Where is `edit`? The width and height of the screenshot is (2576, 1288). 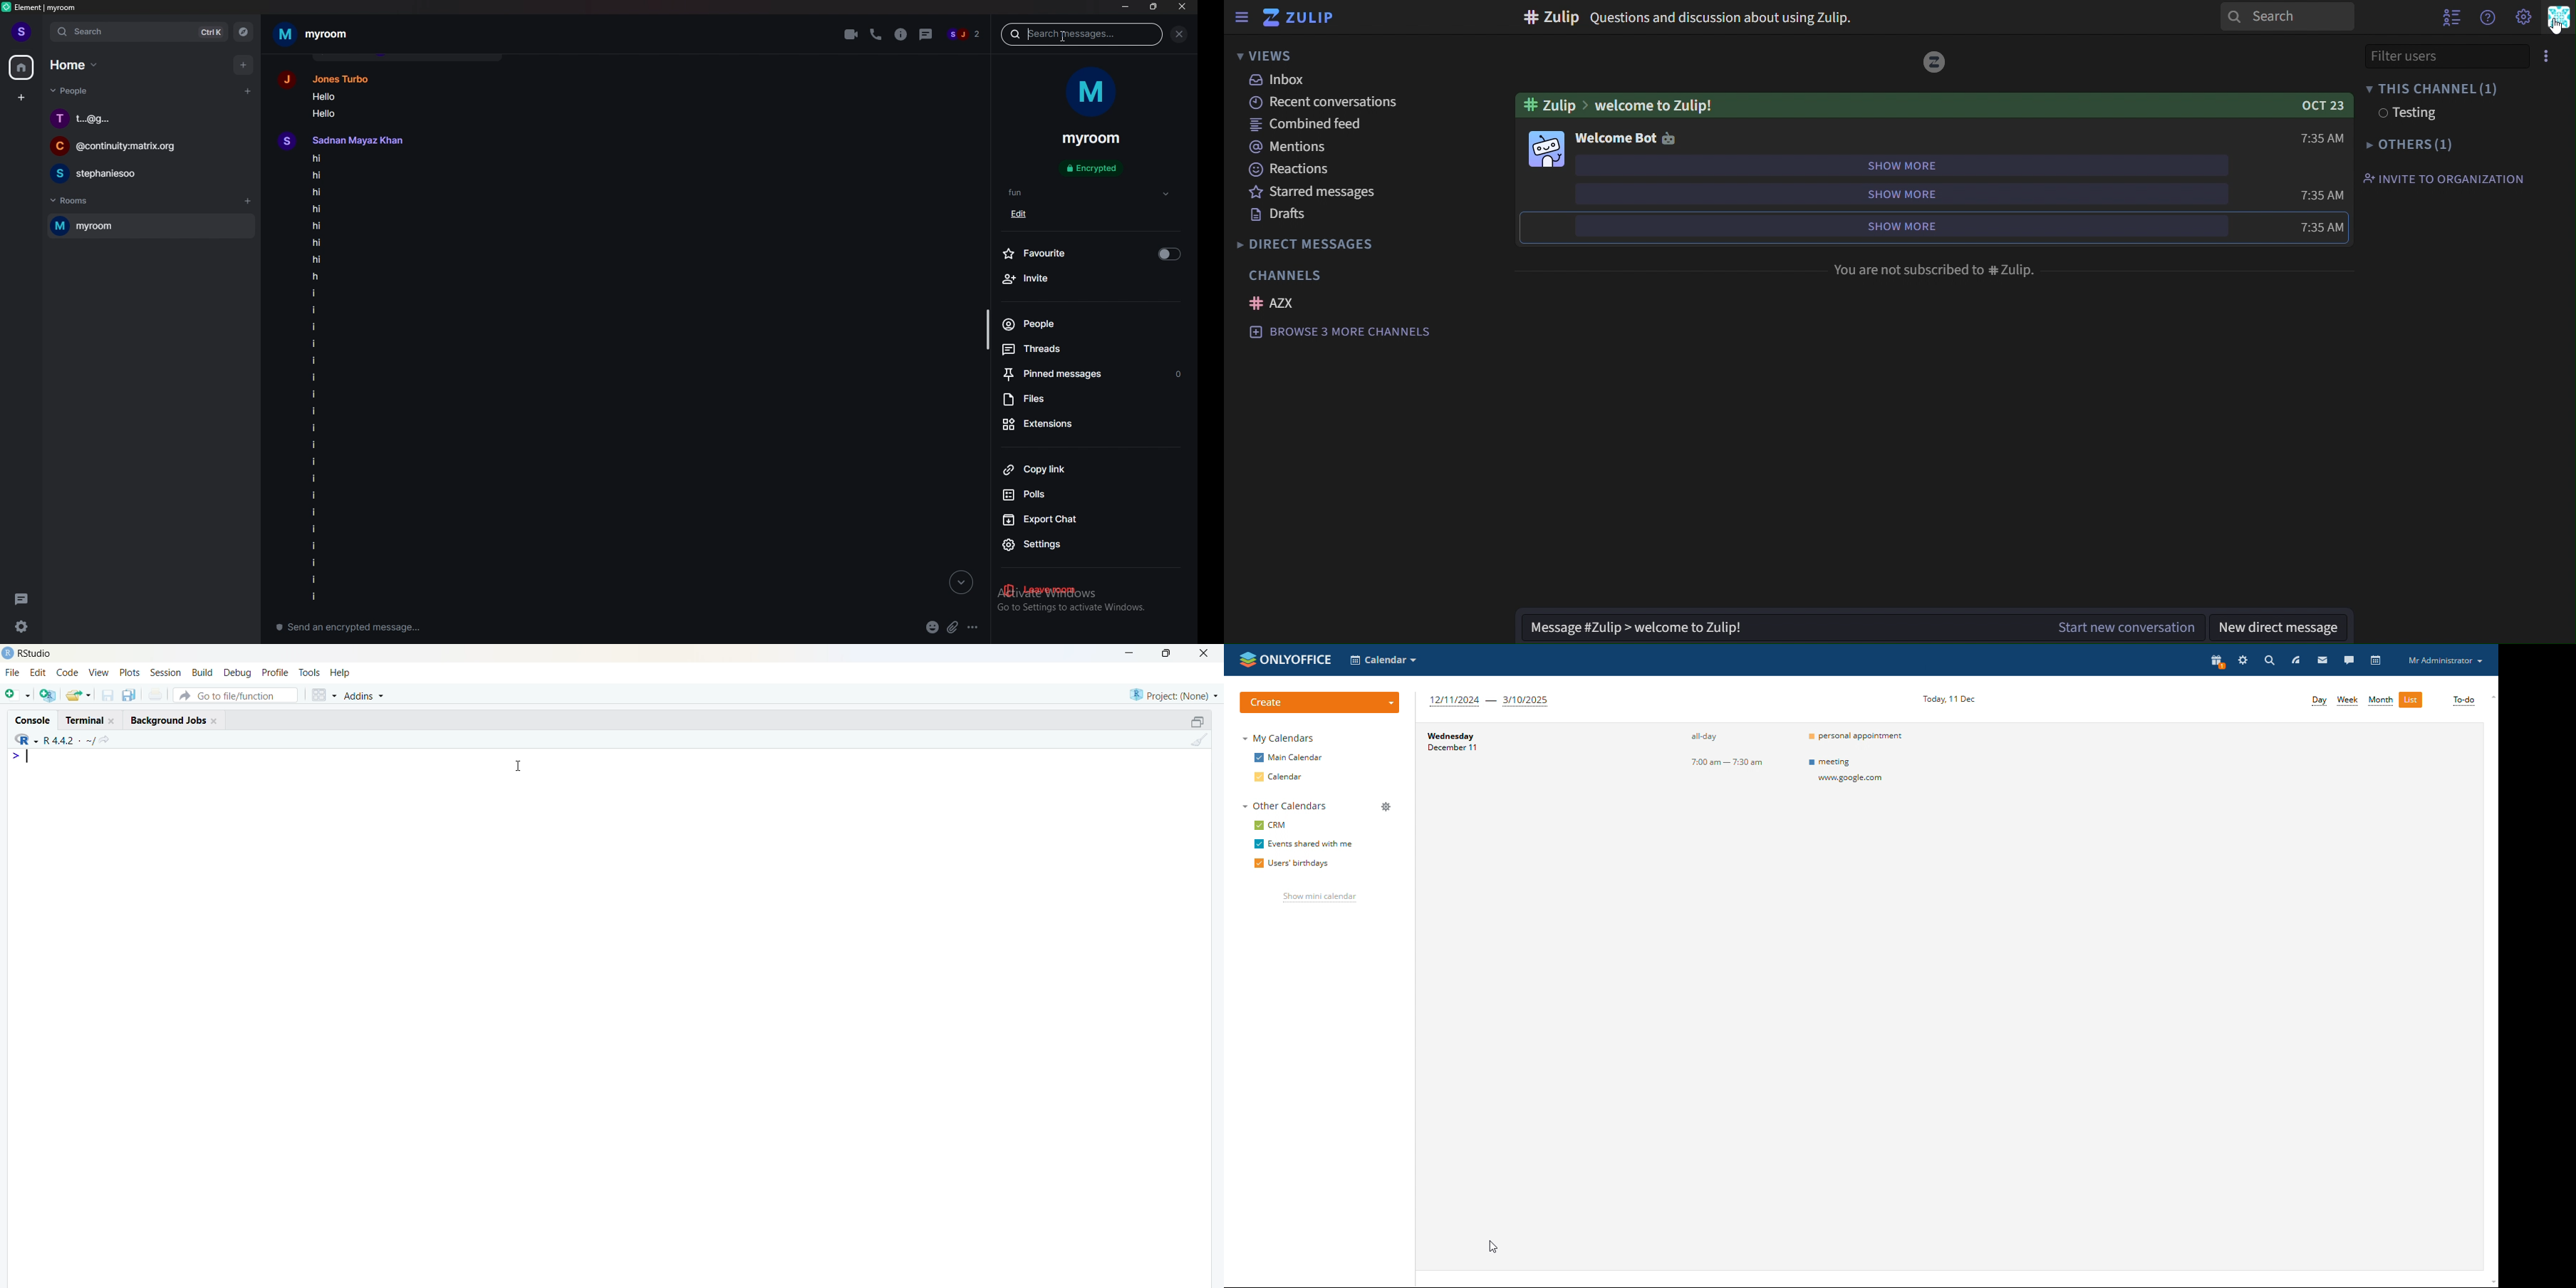 edit is located at coordinates (38, 673).